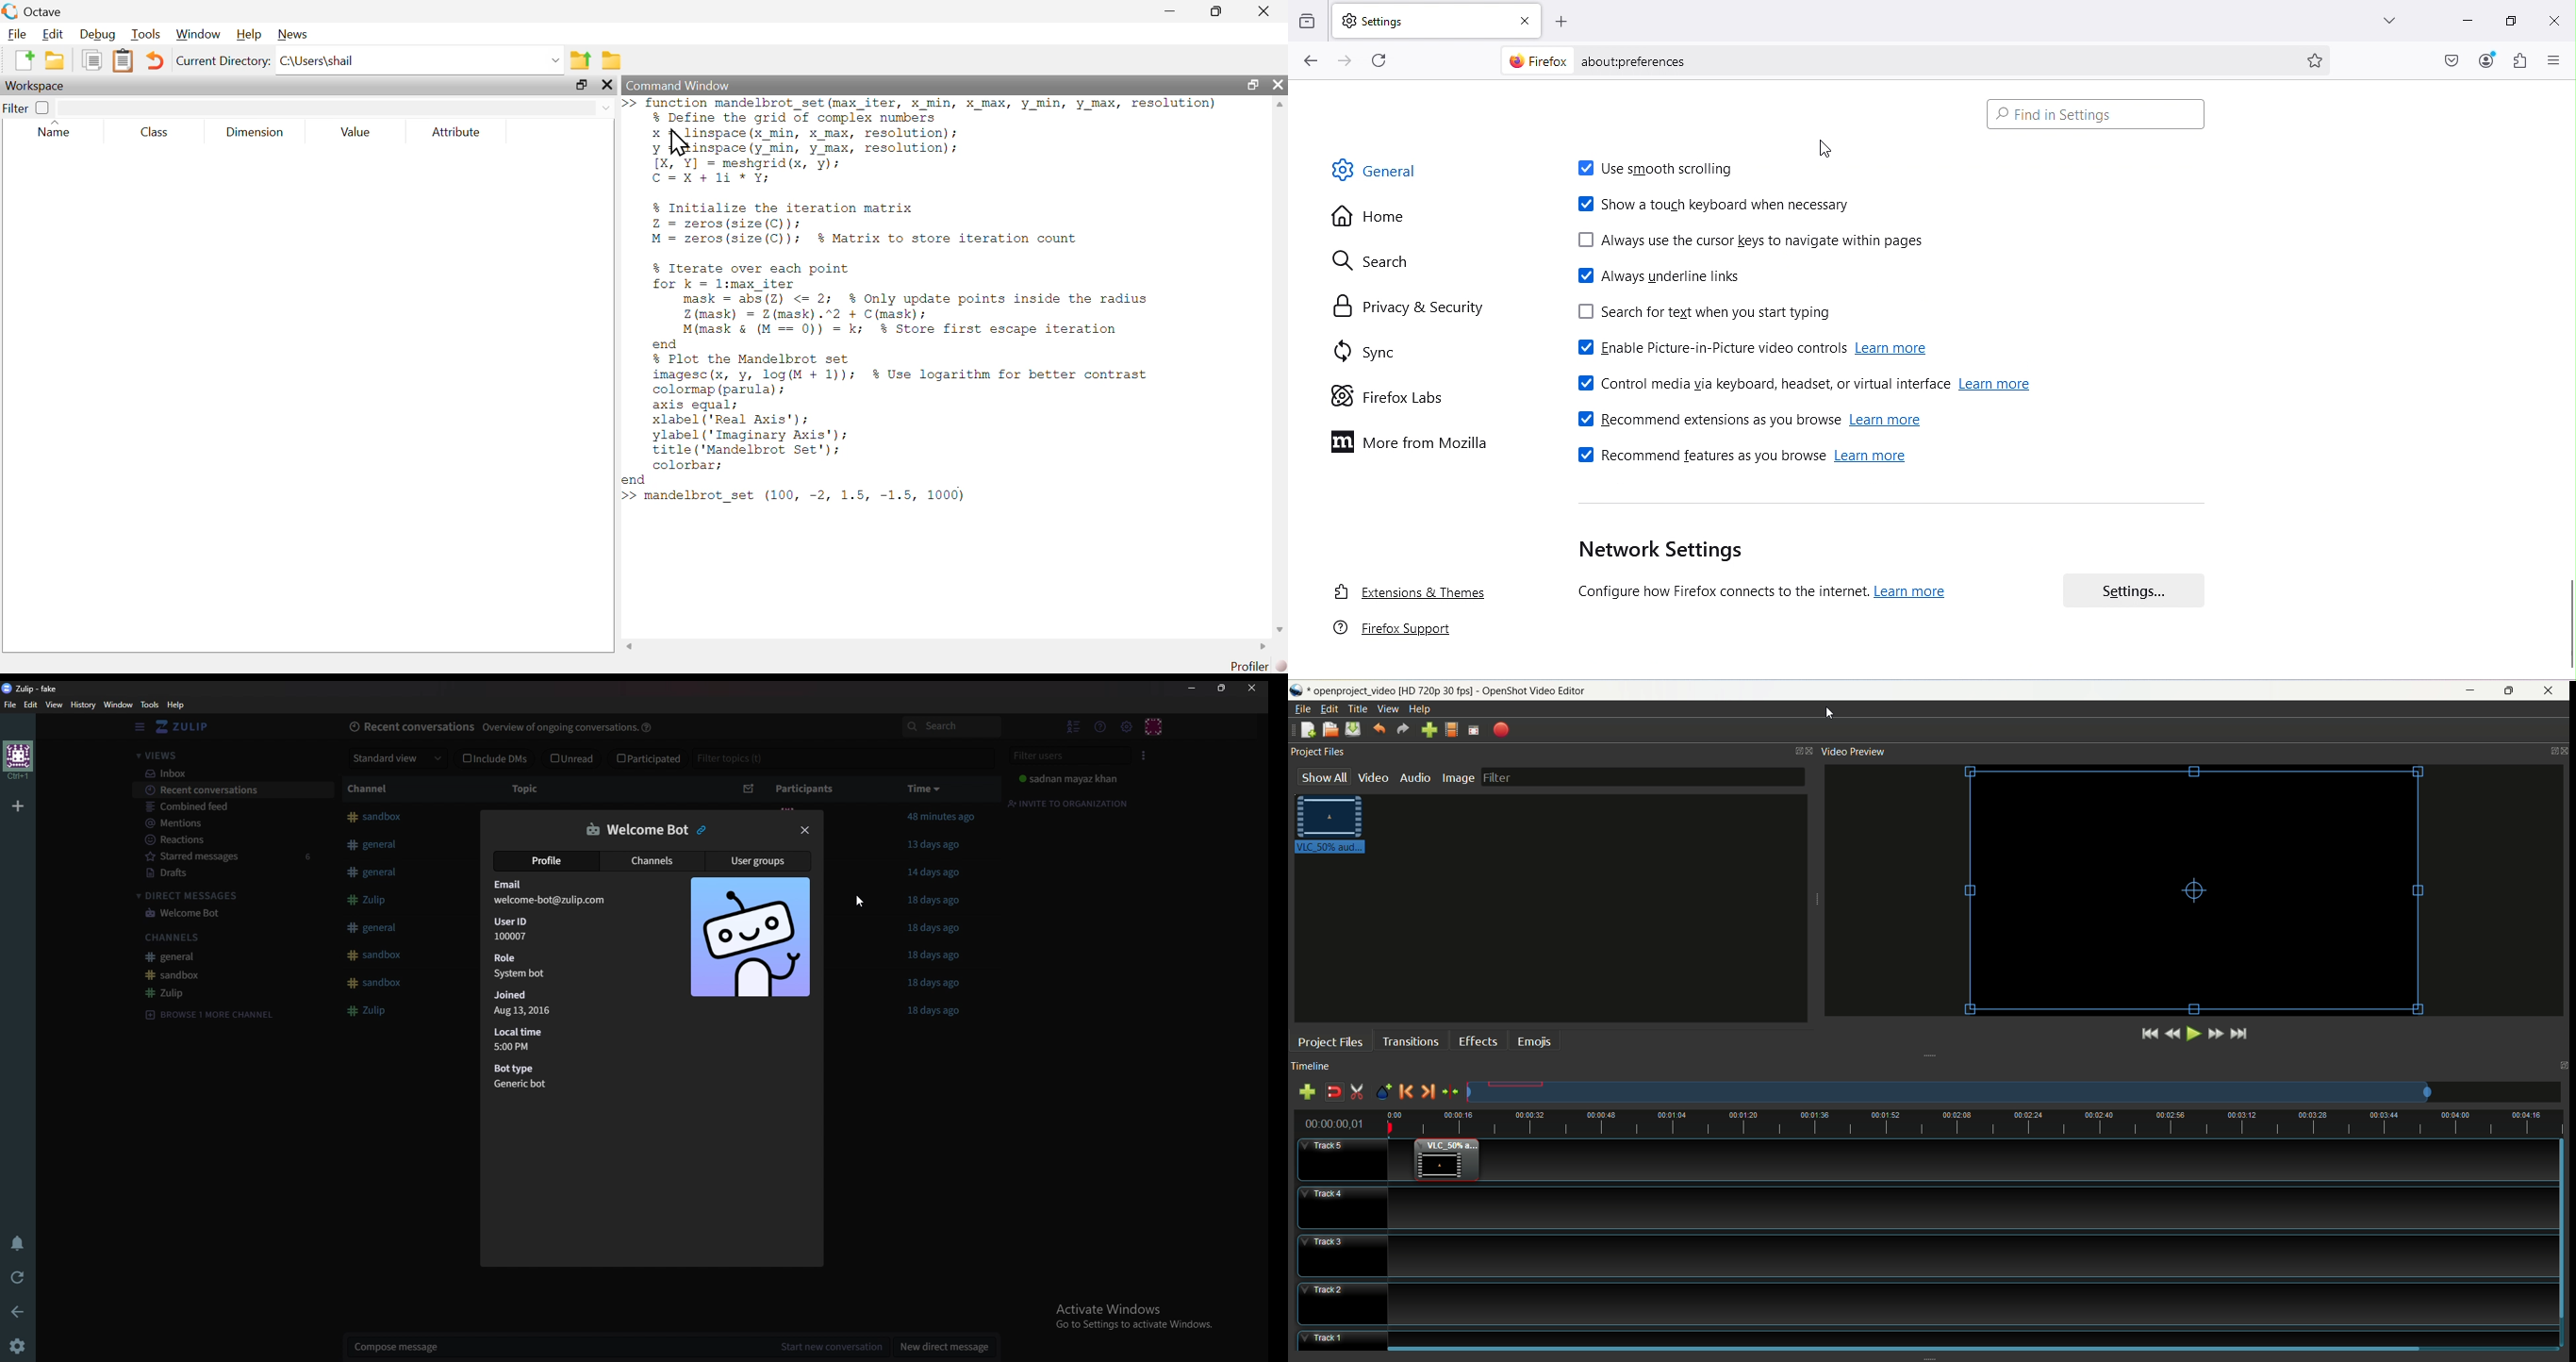 This screenshot has height=1372, width=2576. I want to click on Views, so click(223, 754).